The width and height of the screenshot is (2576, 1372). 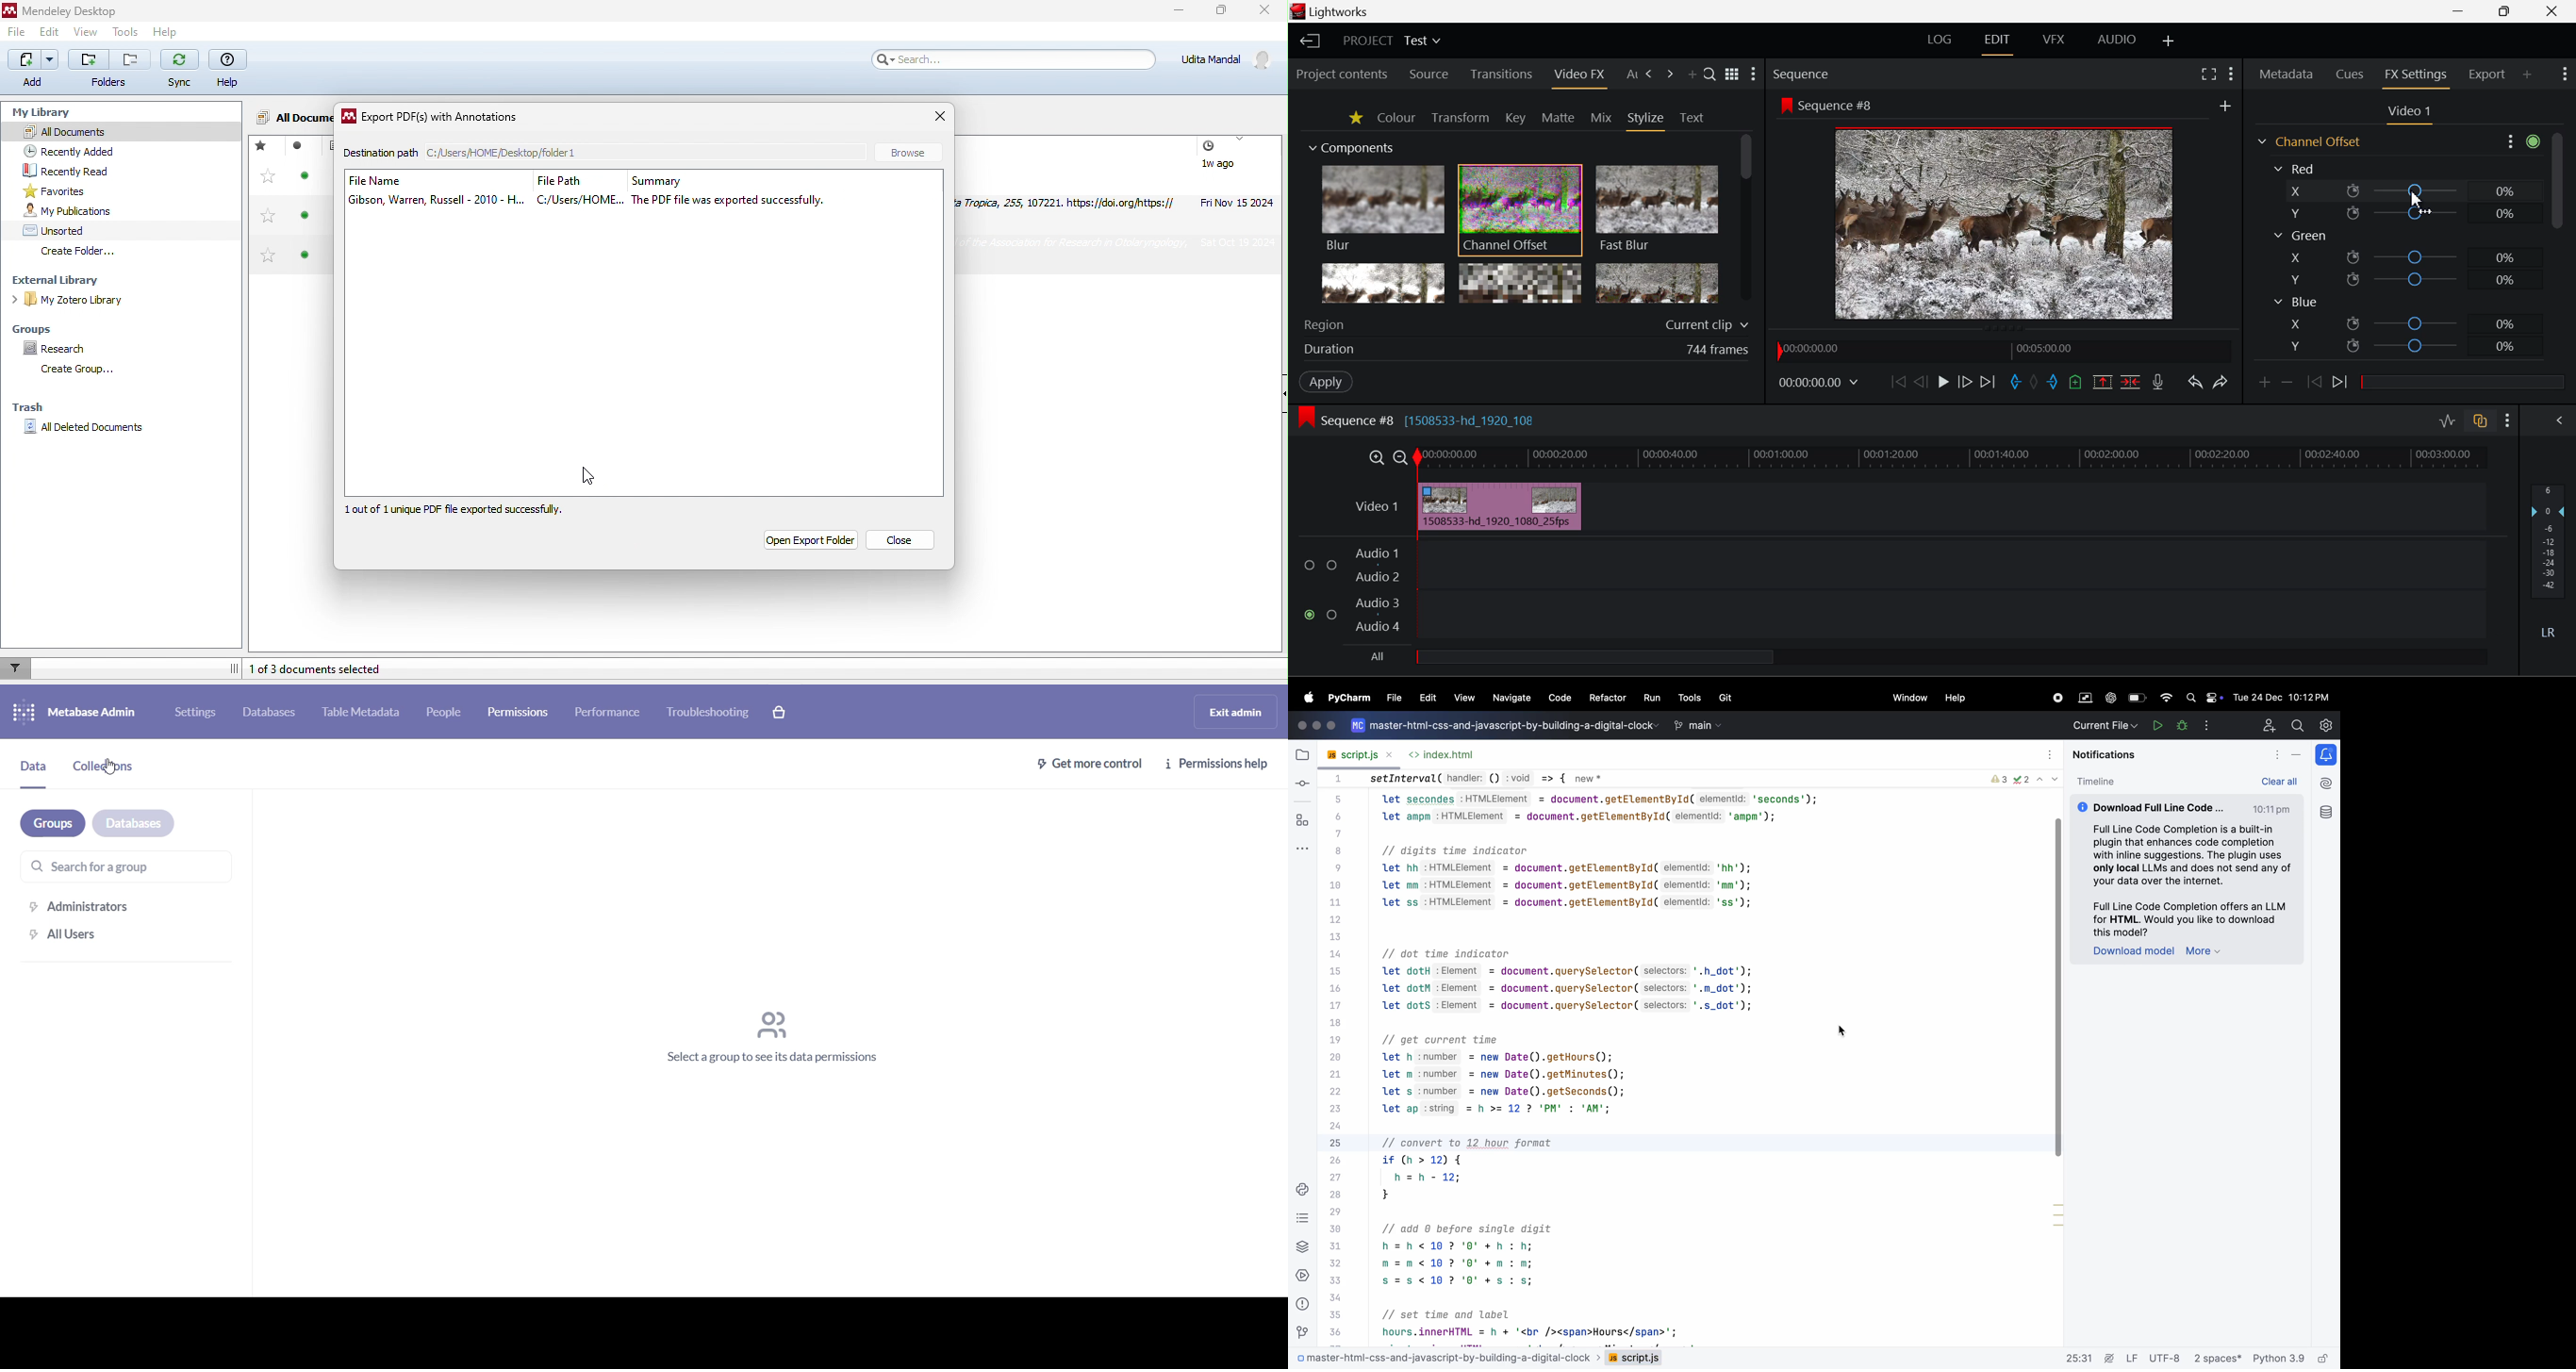 What do you see at coordinates (1819, 384) in the screenshot?
I see `Frame Time` at bounding box center [1819, 384].